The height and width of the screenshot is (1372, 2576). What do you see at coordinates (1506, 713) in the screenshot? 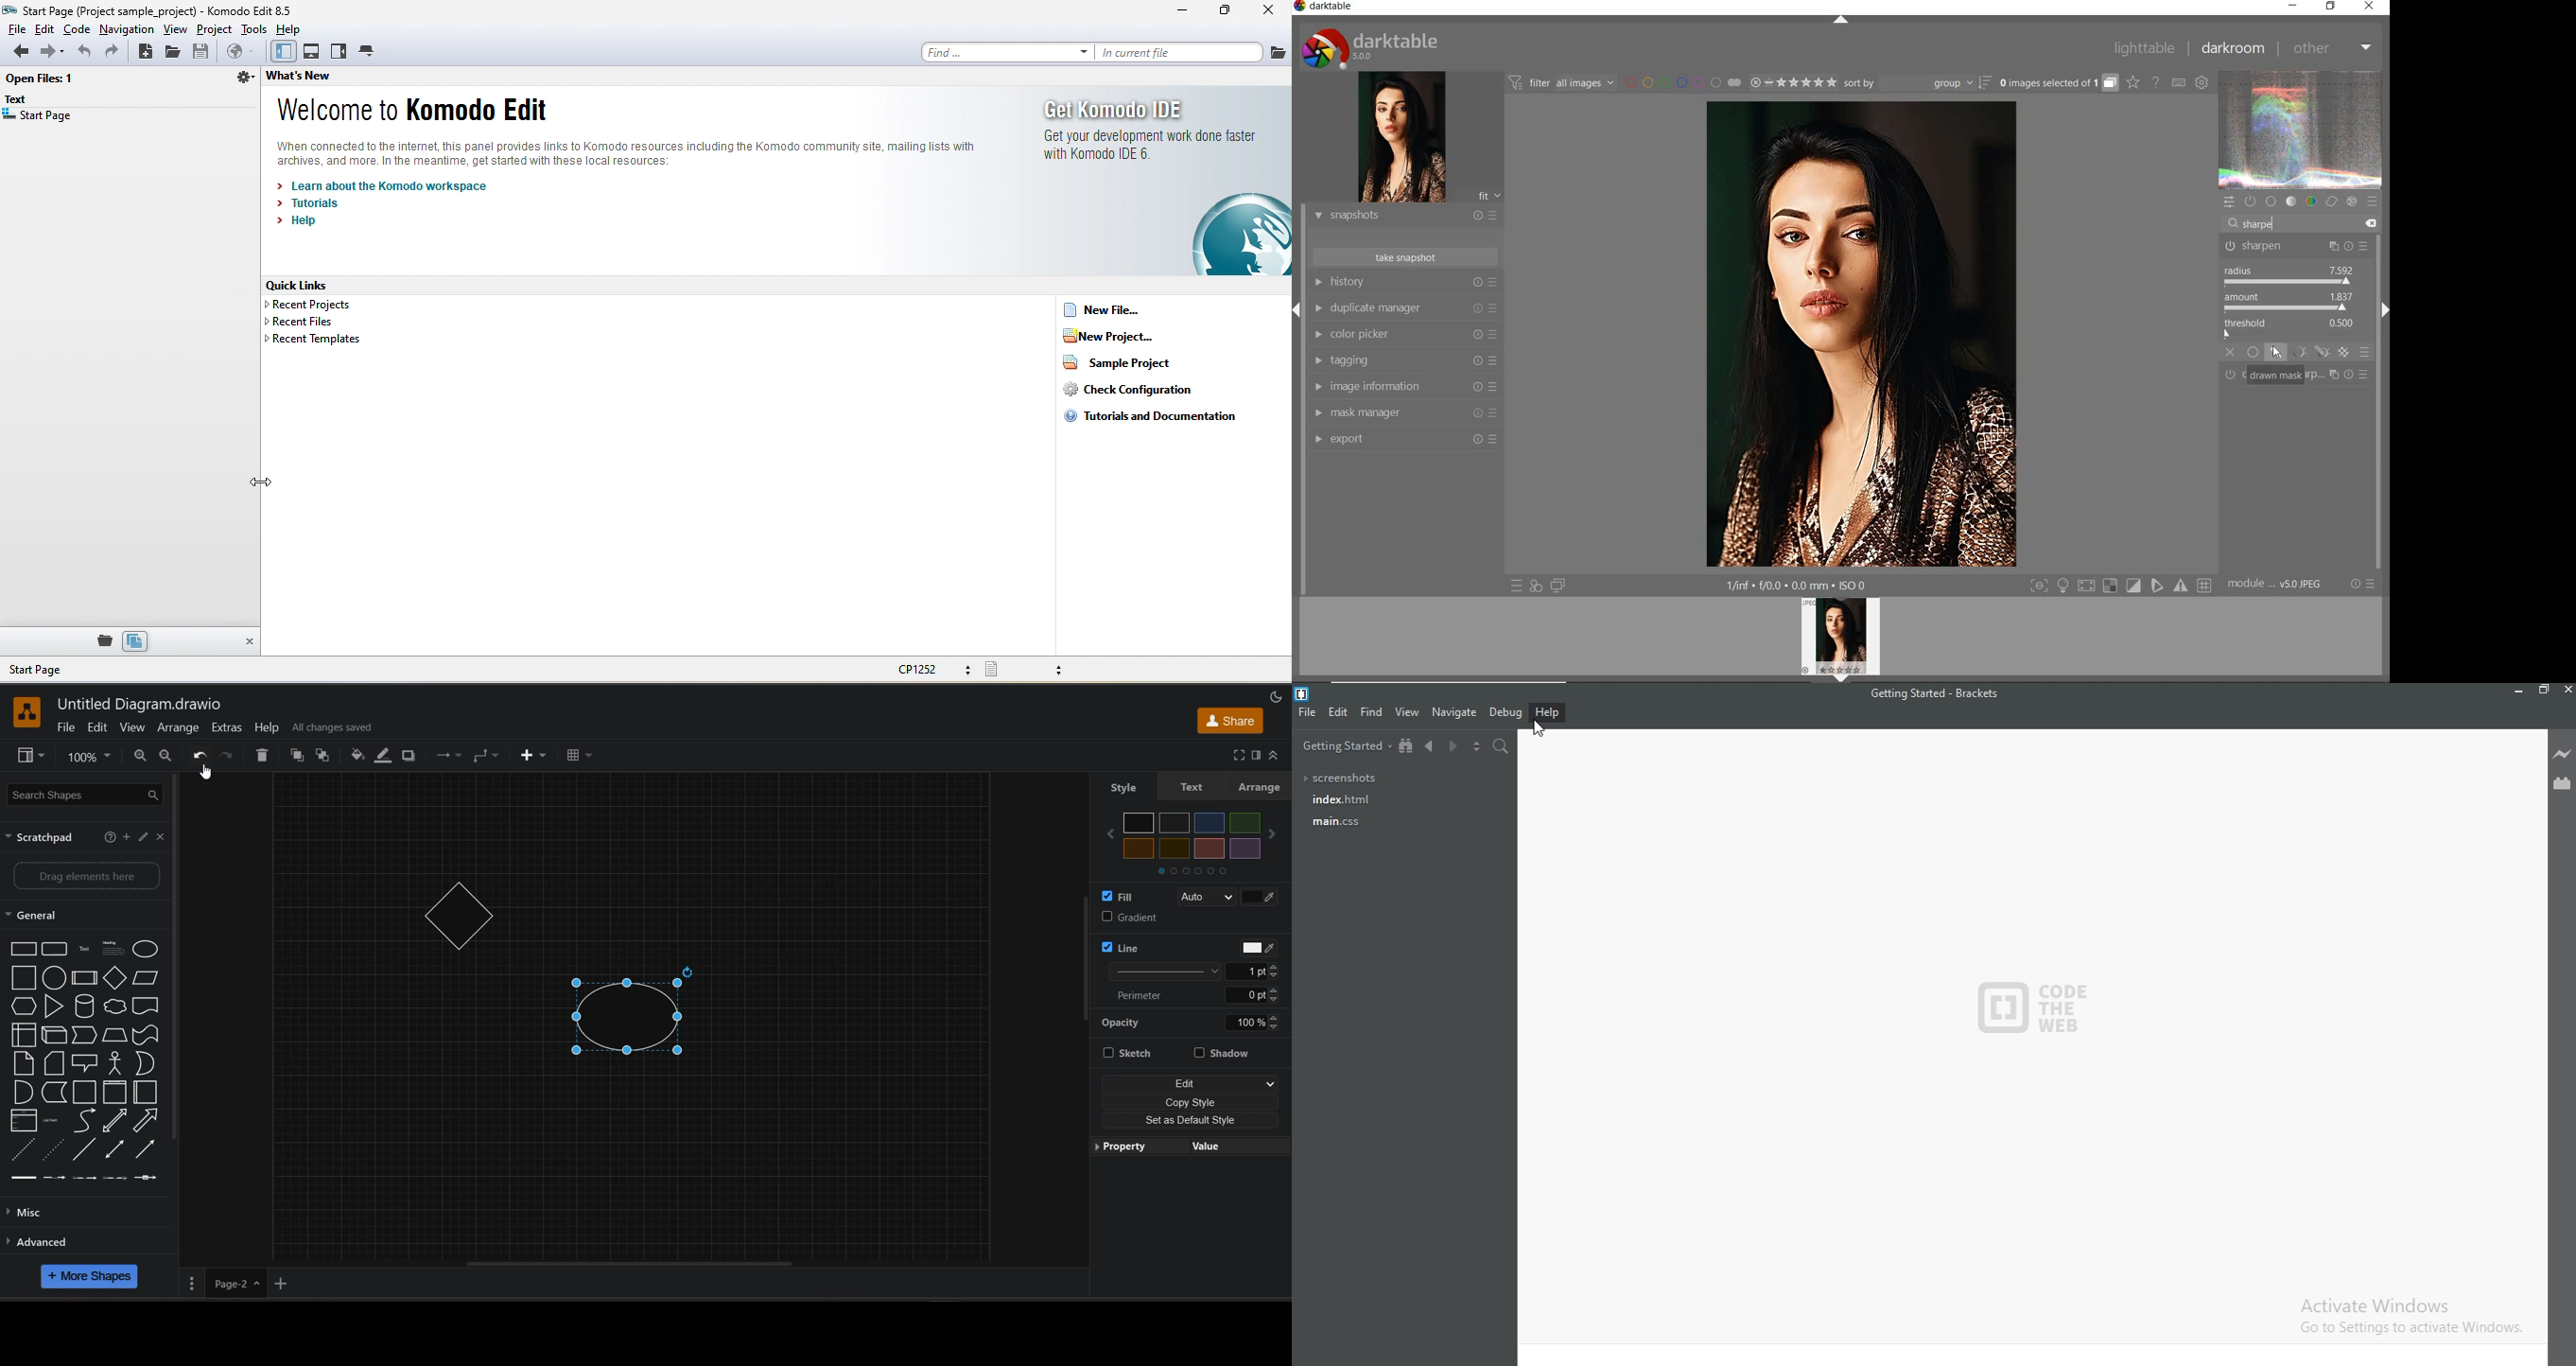
I see `Debug` at bounding box center [1506, 713].